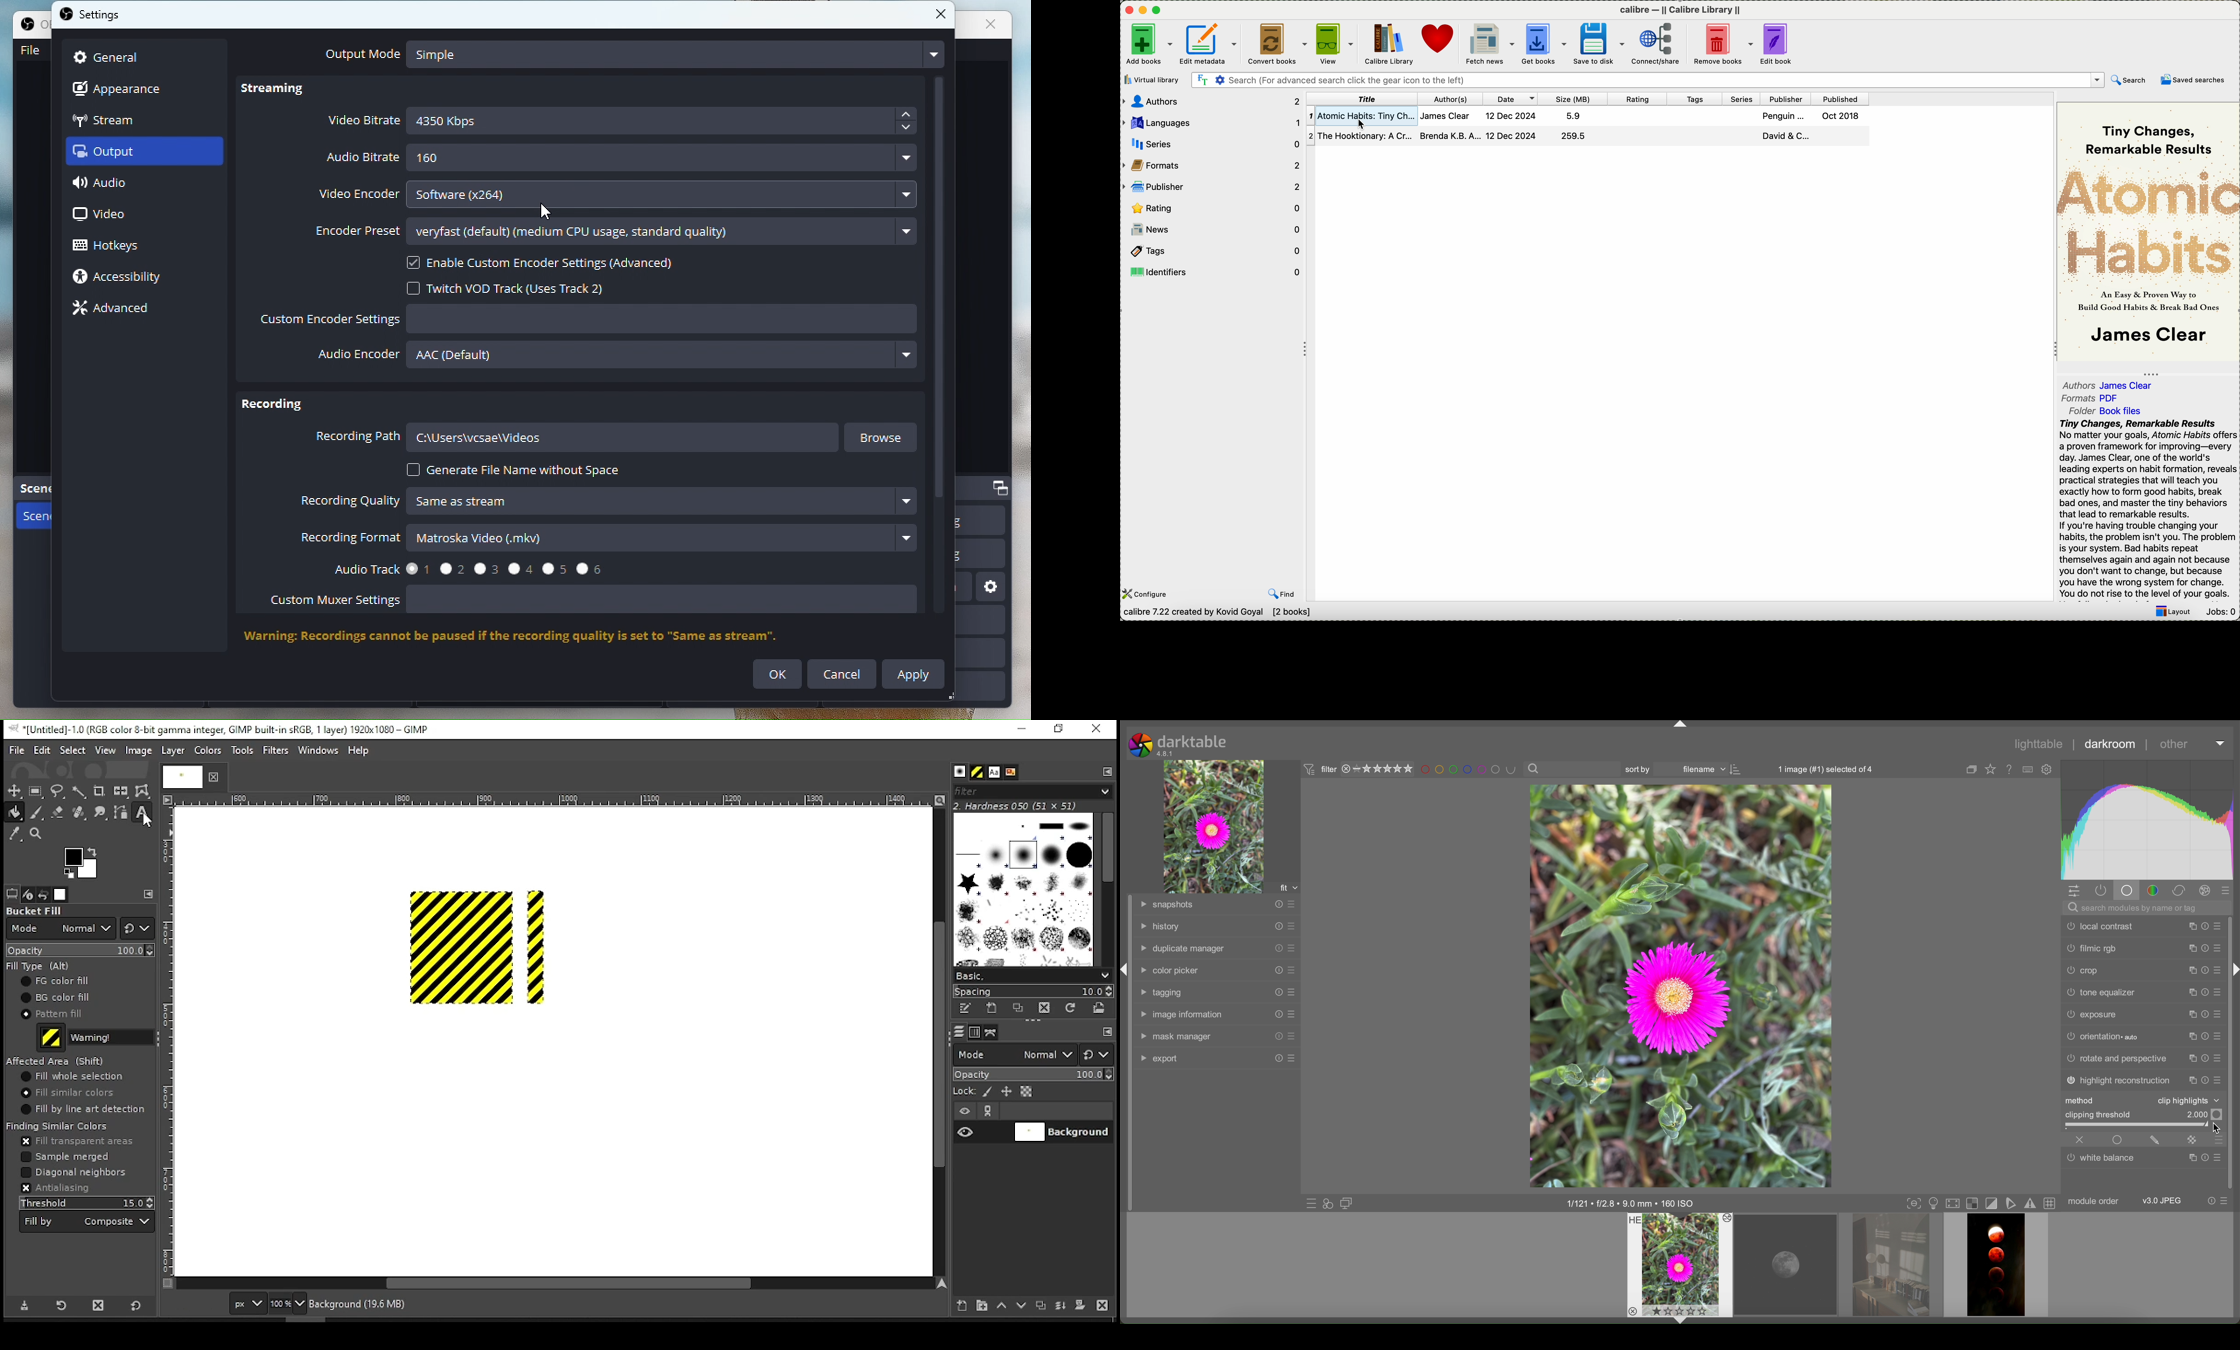 This screenshot has height=1372, width=2240. Describe the element at coordinates (1096, 1056) in the screenshot. I see `switch to other mode groups` at that location.